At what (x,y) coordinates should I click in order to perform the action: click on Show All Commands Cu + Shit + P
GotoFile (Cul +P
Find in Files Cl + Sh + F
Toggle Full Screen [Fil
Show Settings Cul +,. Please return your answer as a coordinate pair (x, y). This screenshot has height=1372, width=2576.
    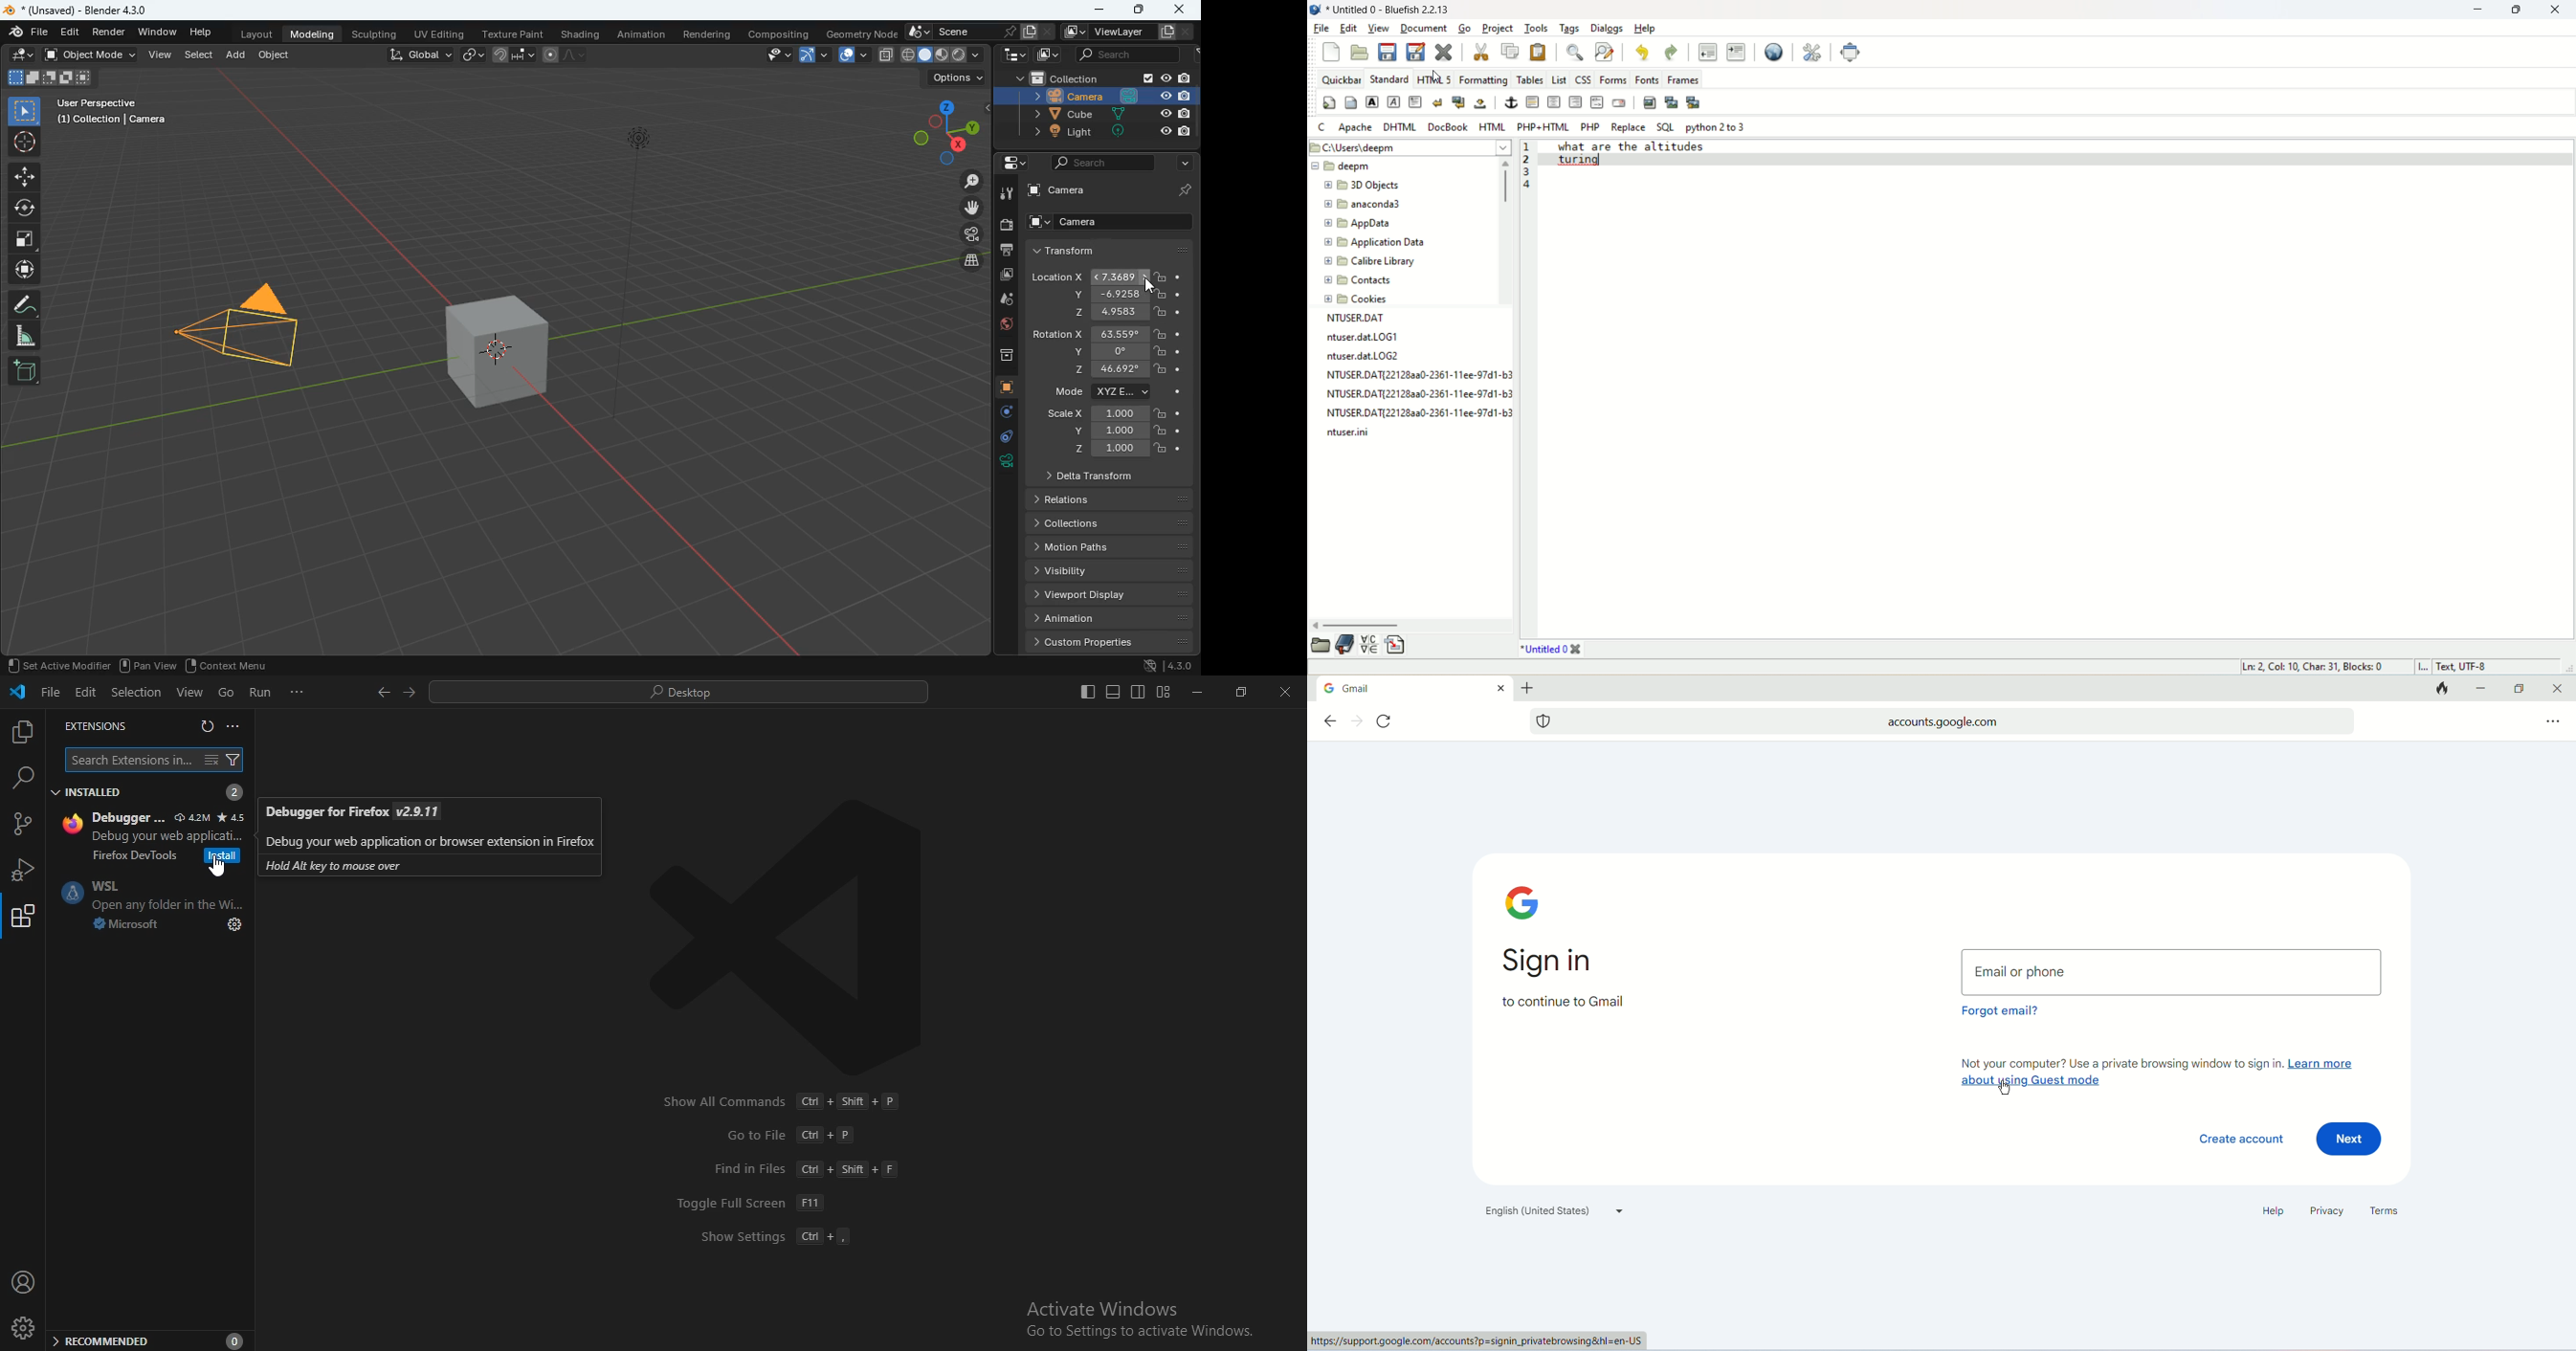
    Looking at the image, I should click on (786, 1167).